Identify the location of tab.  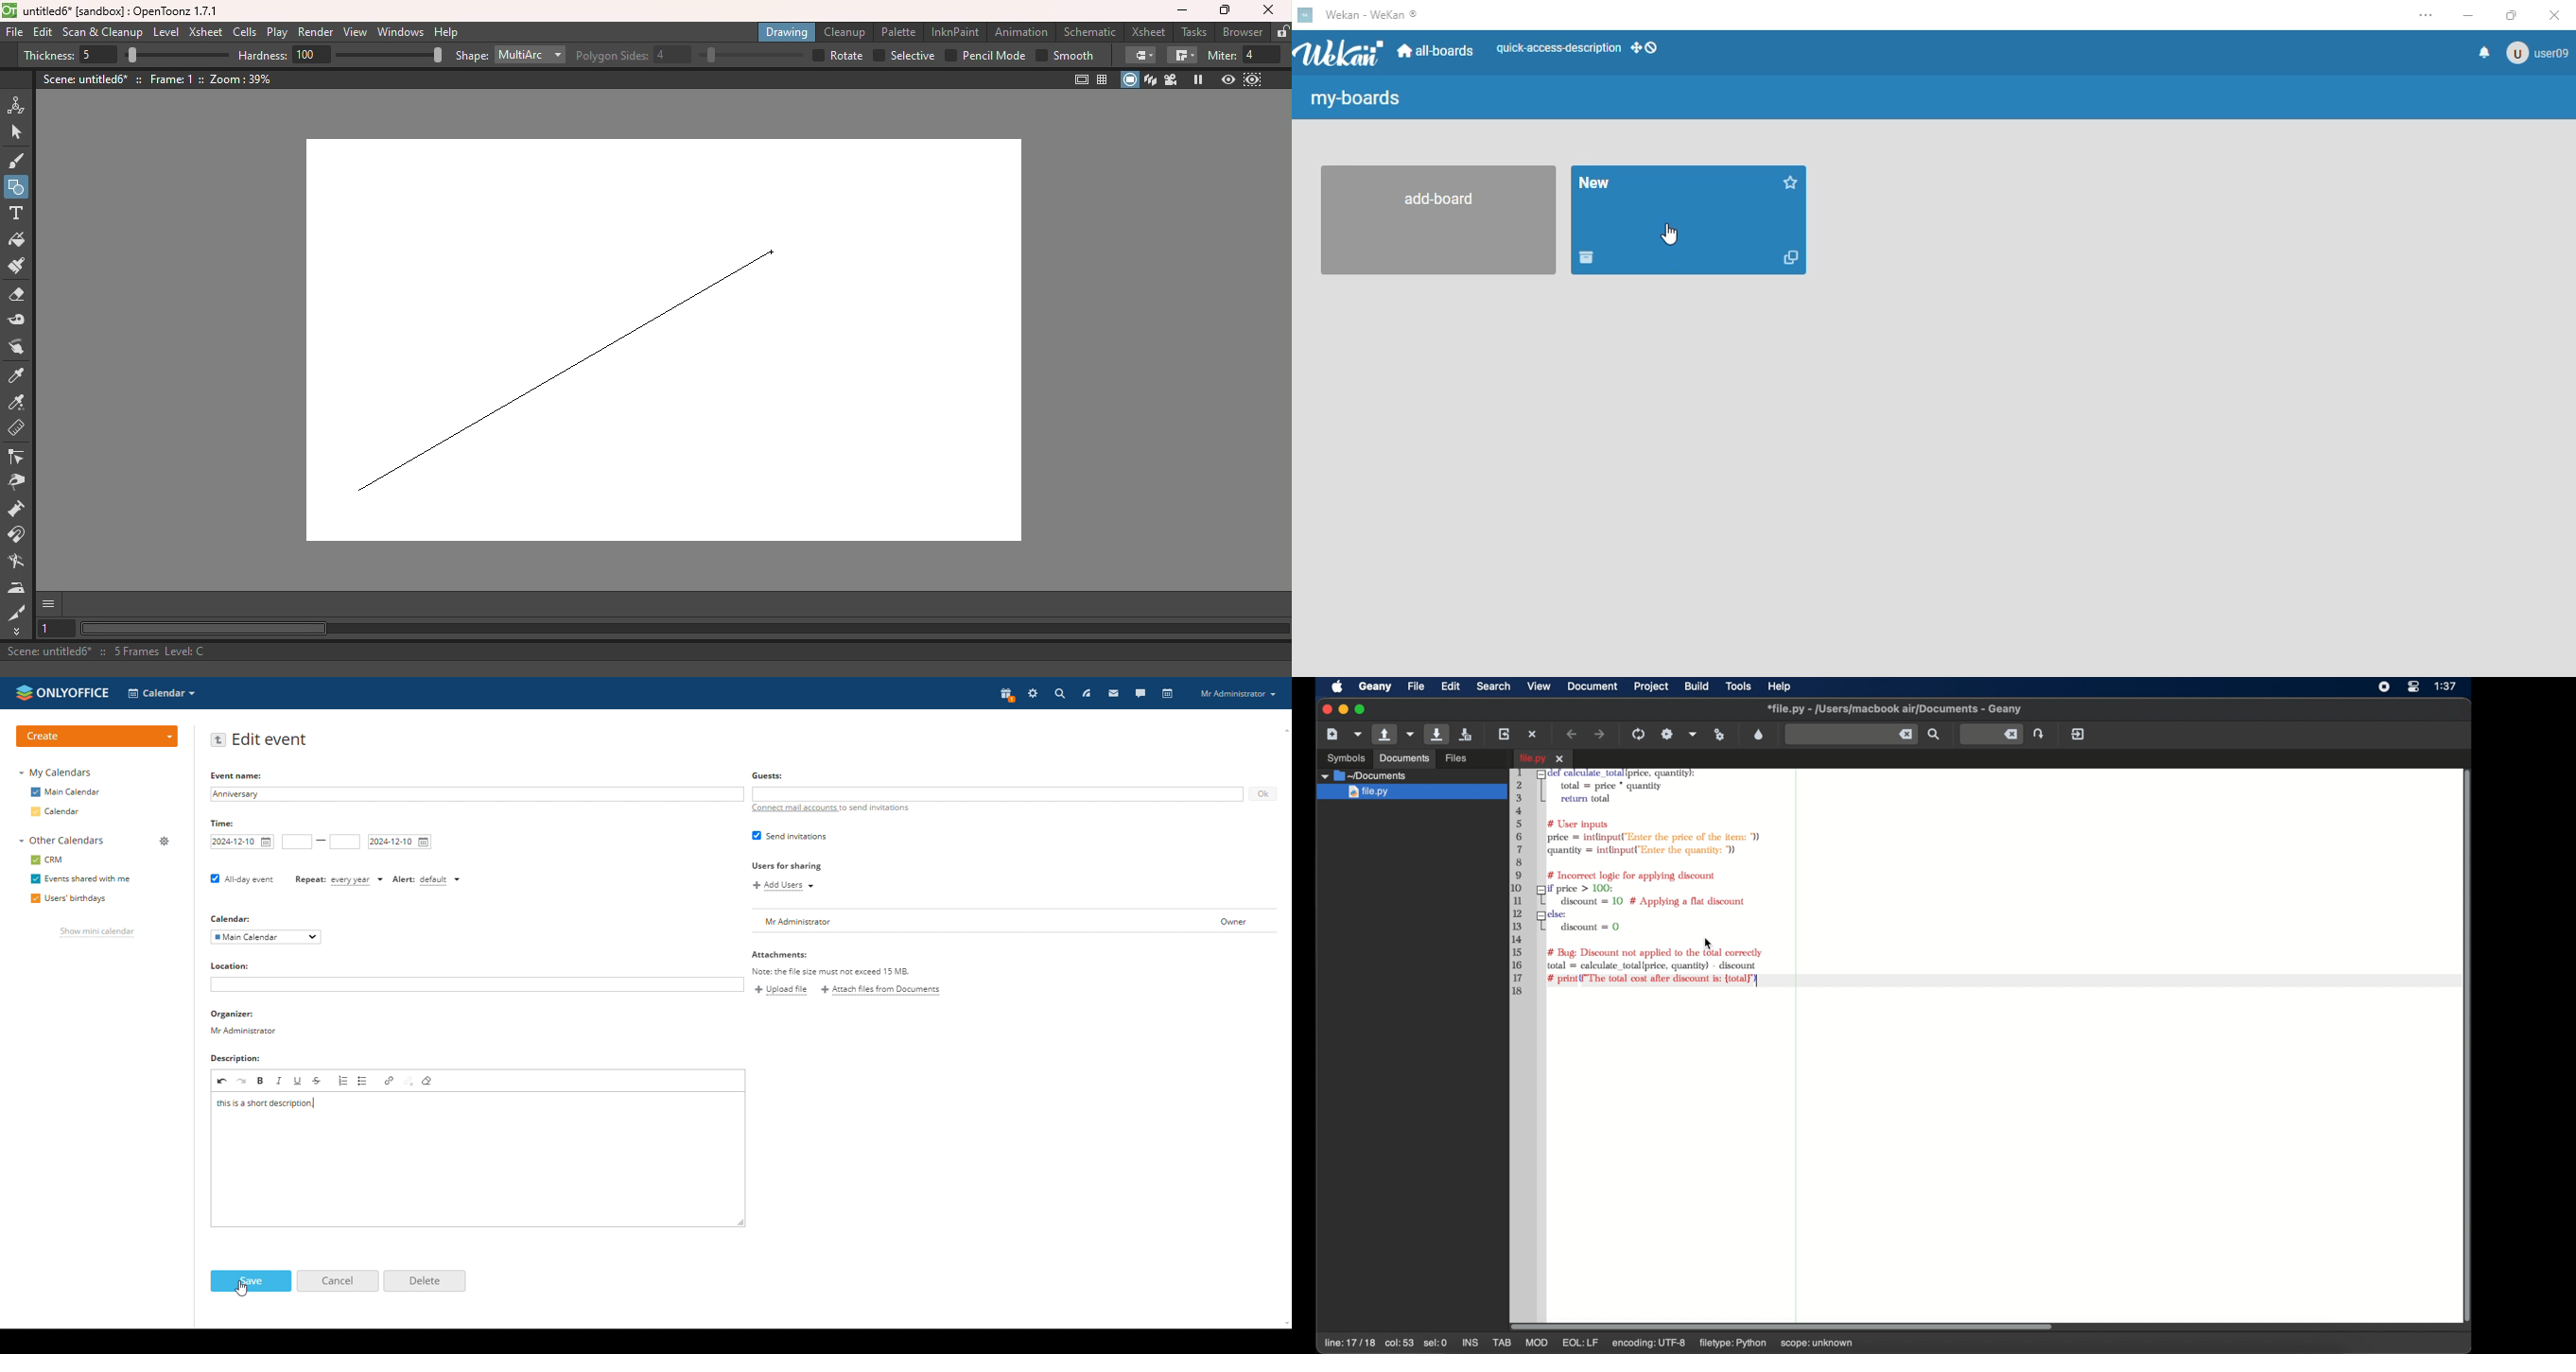
(1502, 1343).